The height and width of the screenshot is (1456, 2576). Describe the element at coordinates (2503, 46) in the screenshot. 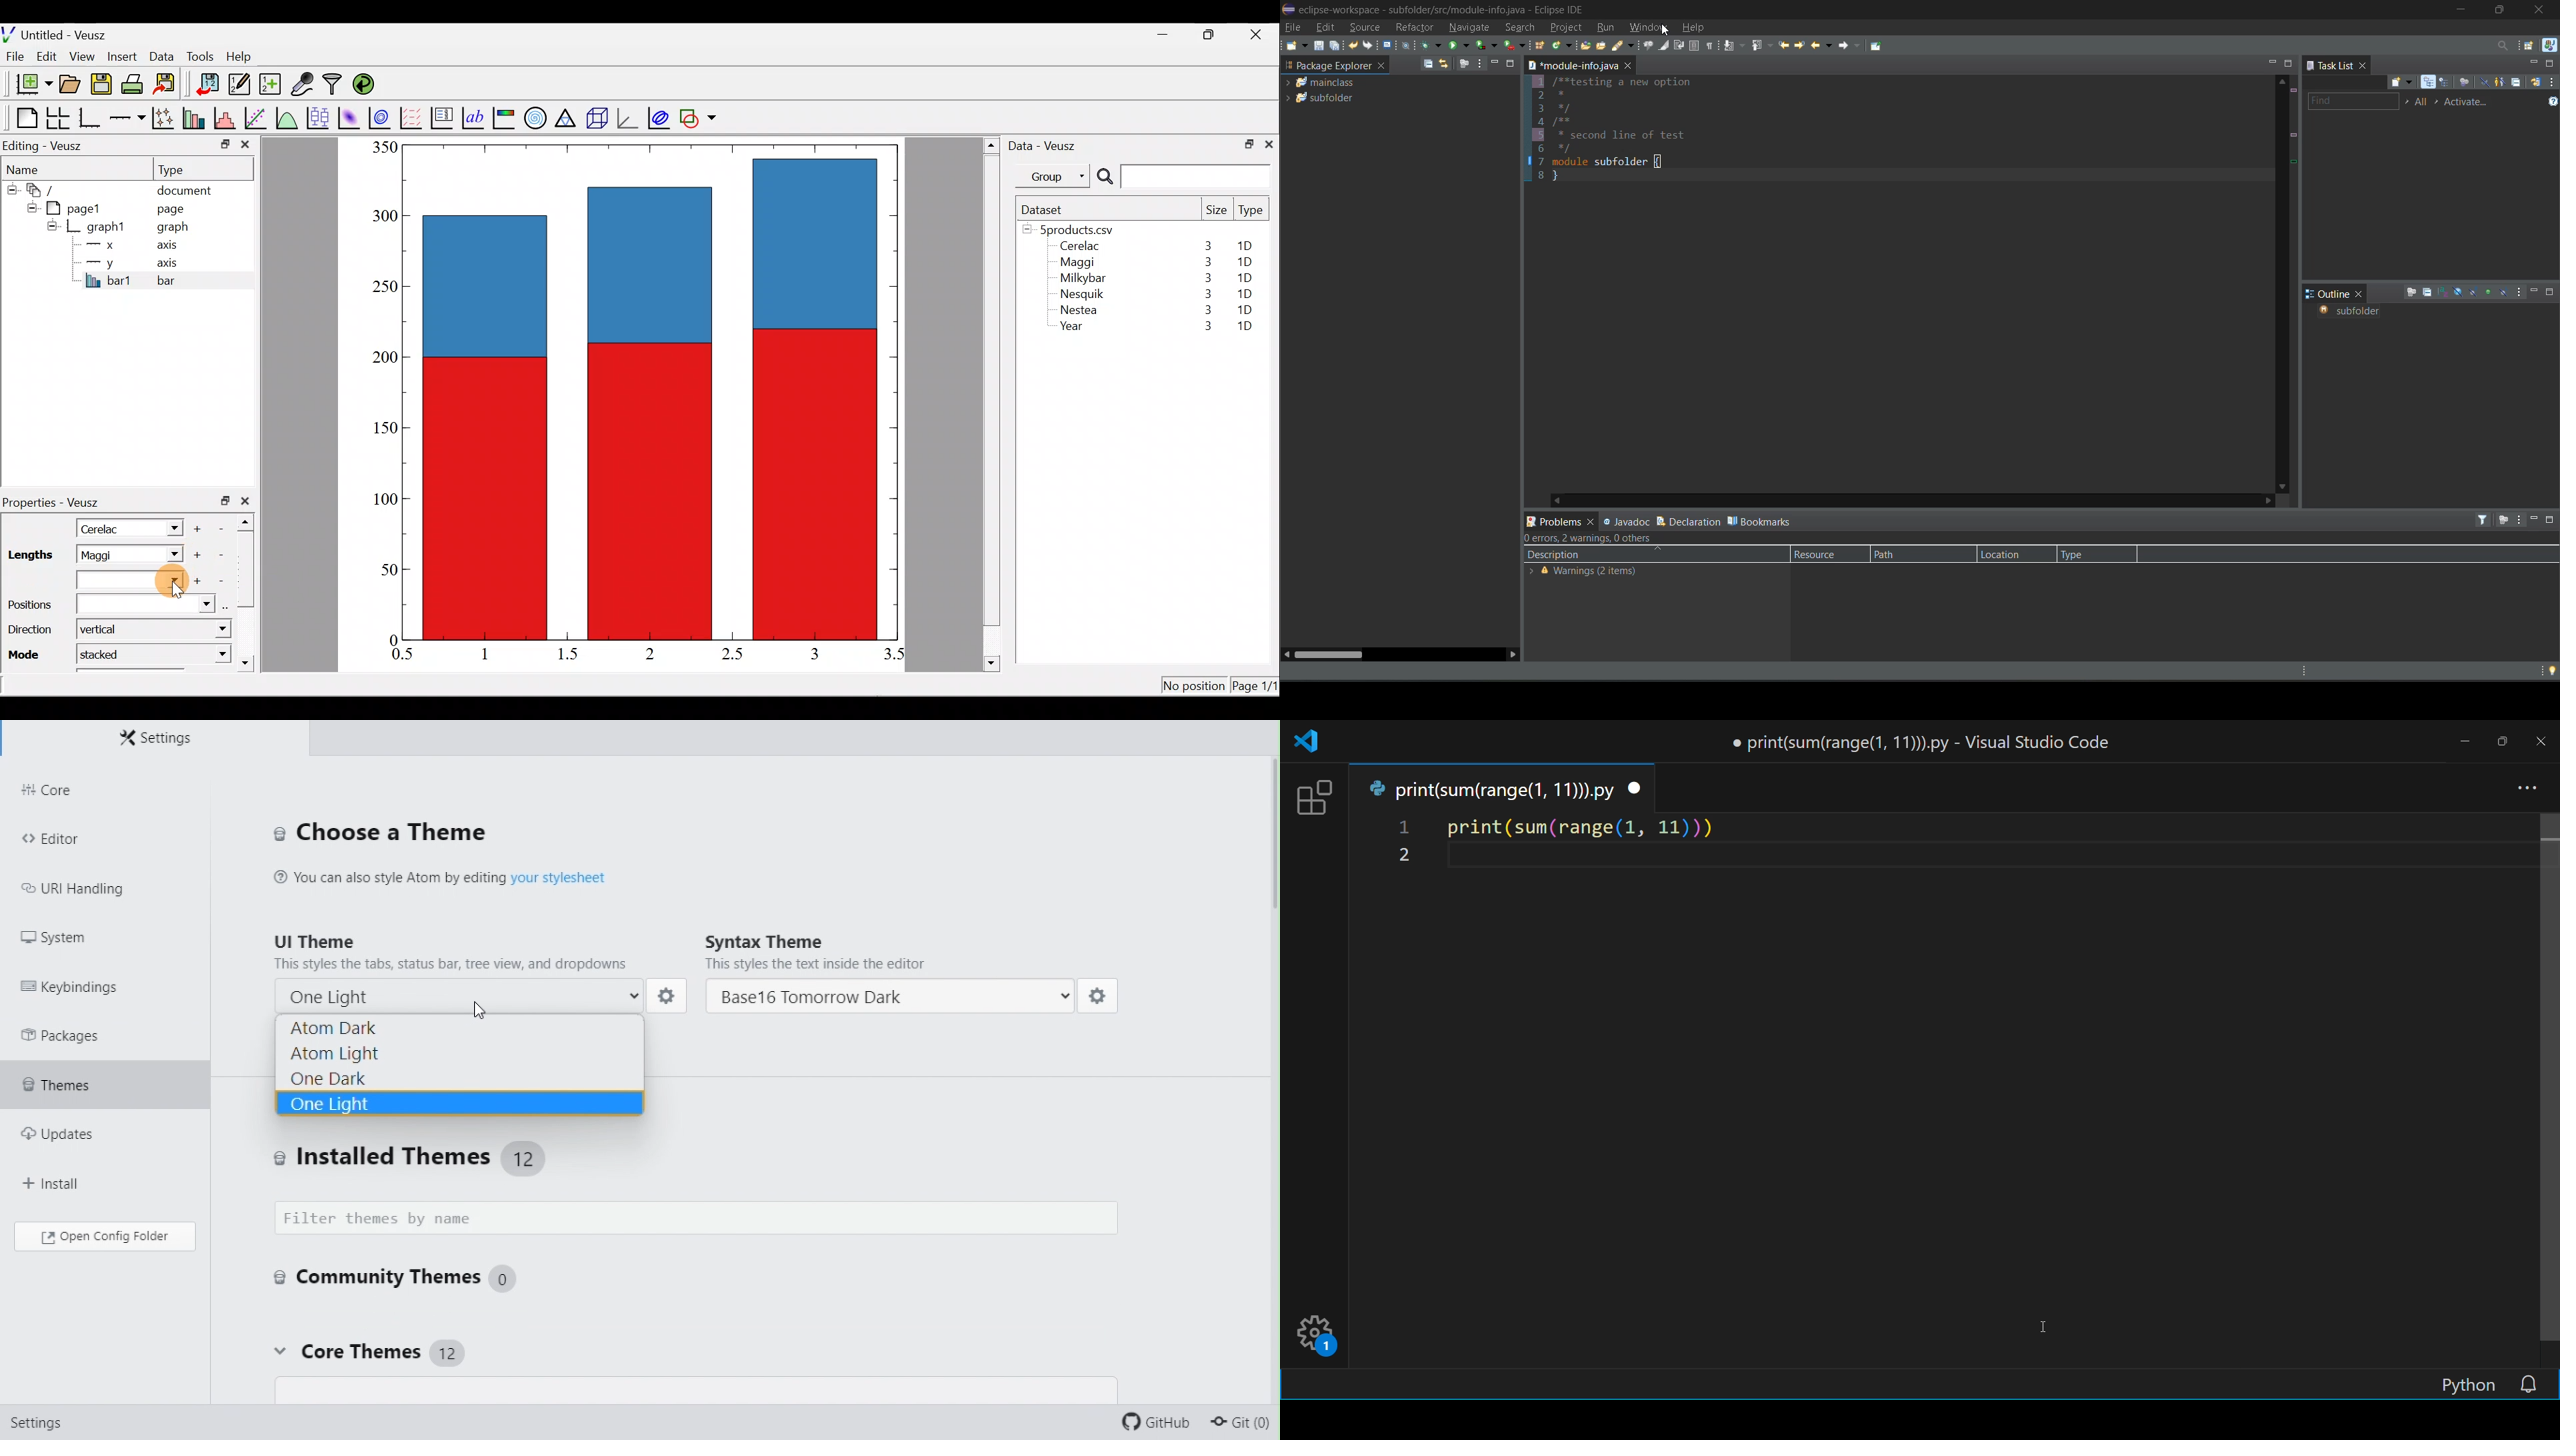

I see `access commands and other items` at that location.